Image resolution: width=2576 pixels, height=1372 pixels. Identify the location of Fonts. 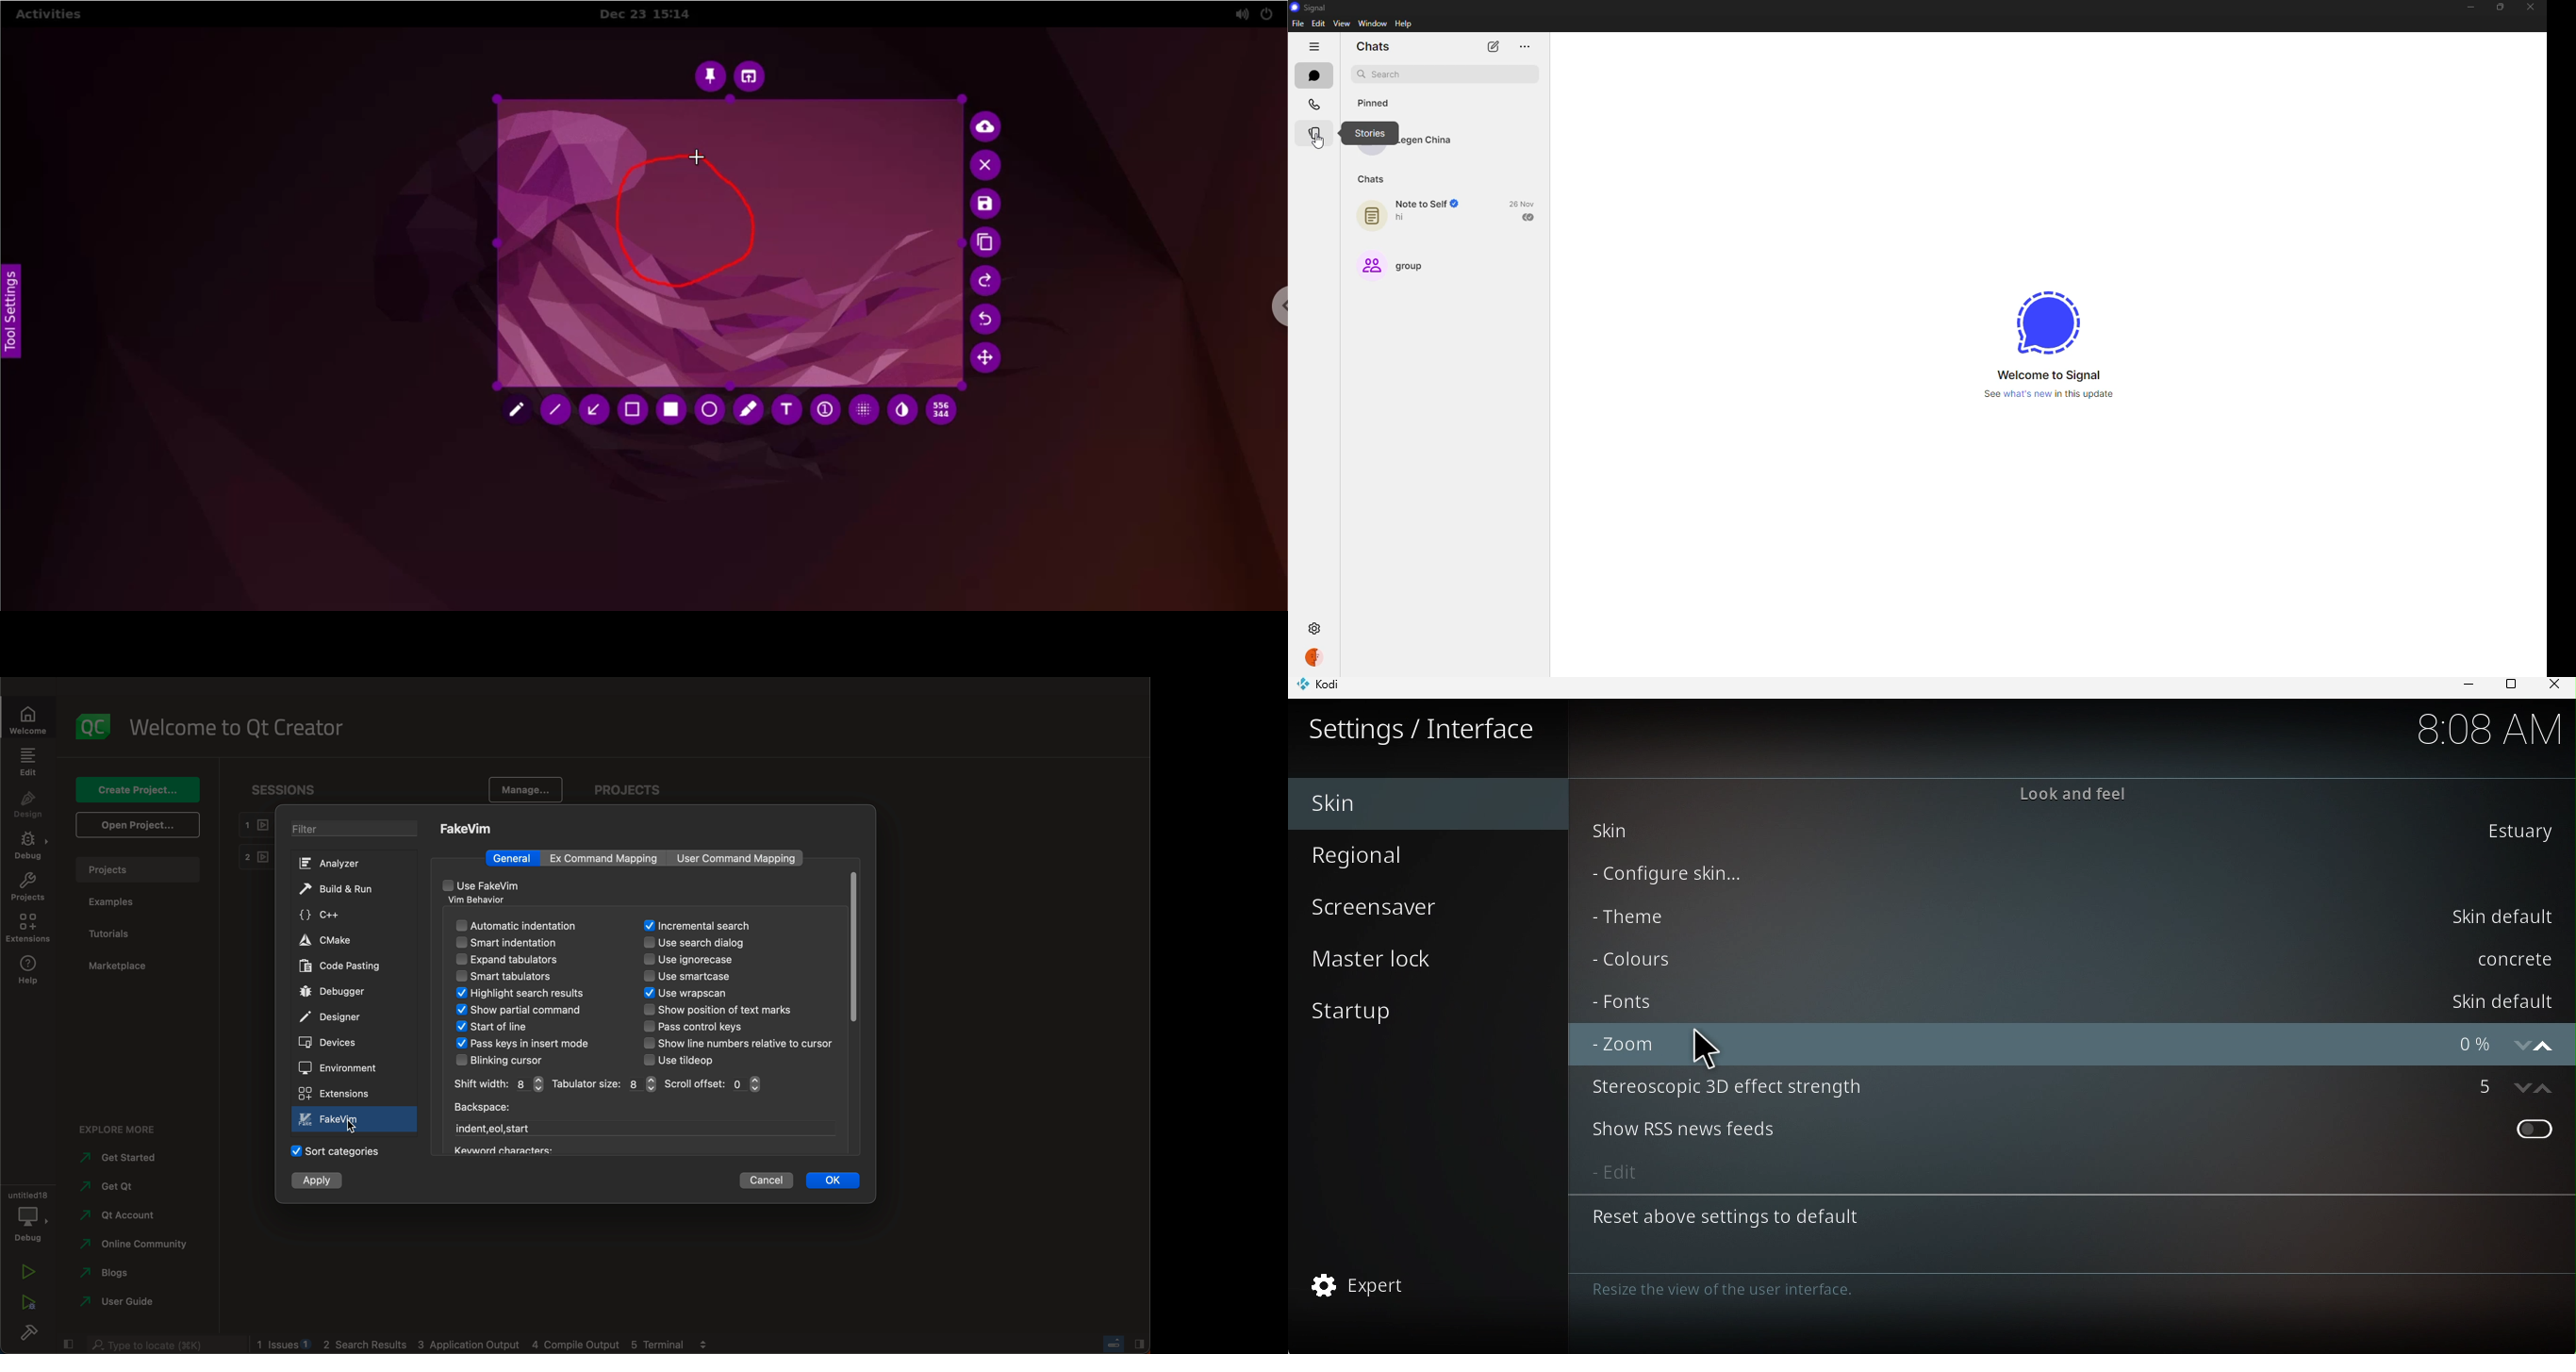
(2071, 998).